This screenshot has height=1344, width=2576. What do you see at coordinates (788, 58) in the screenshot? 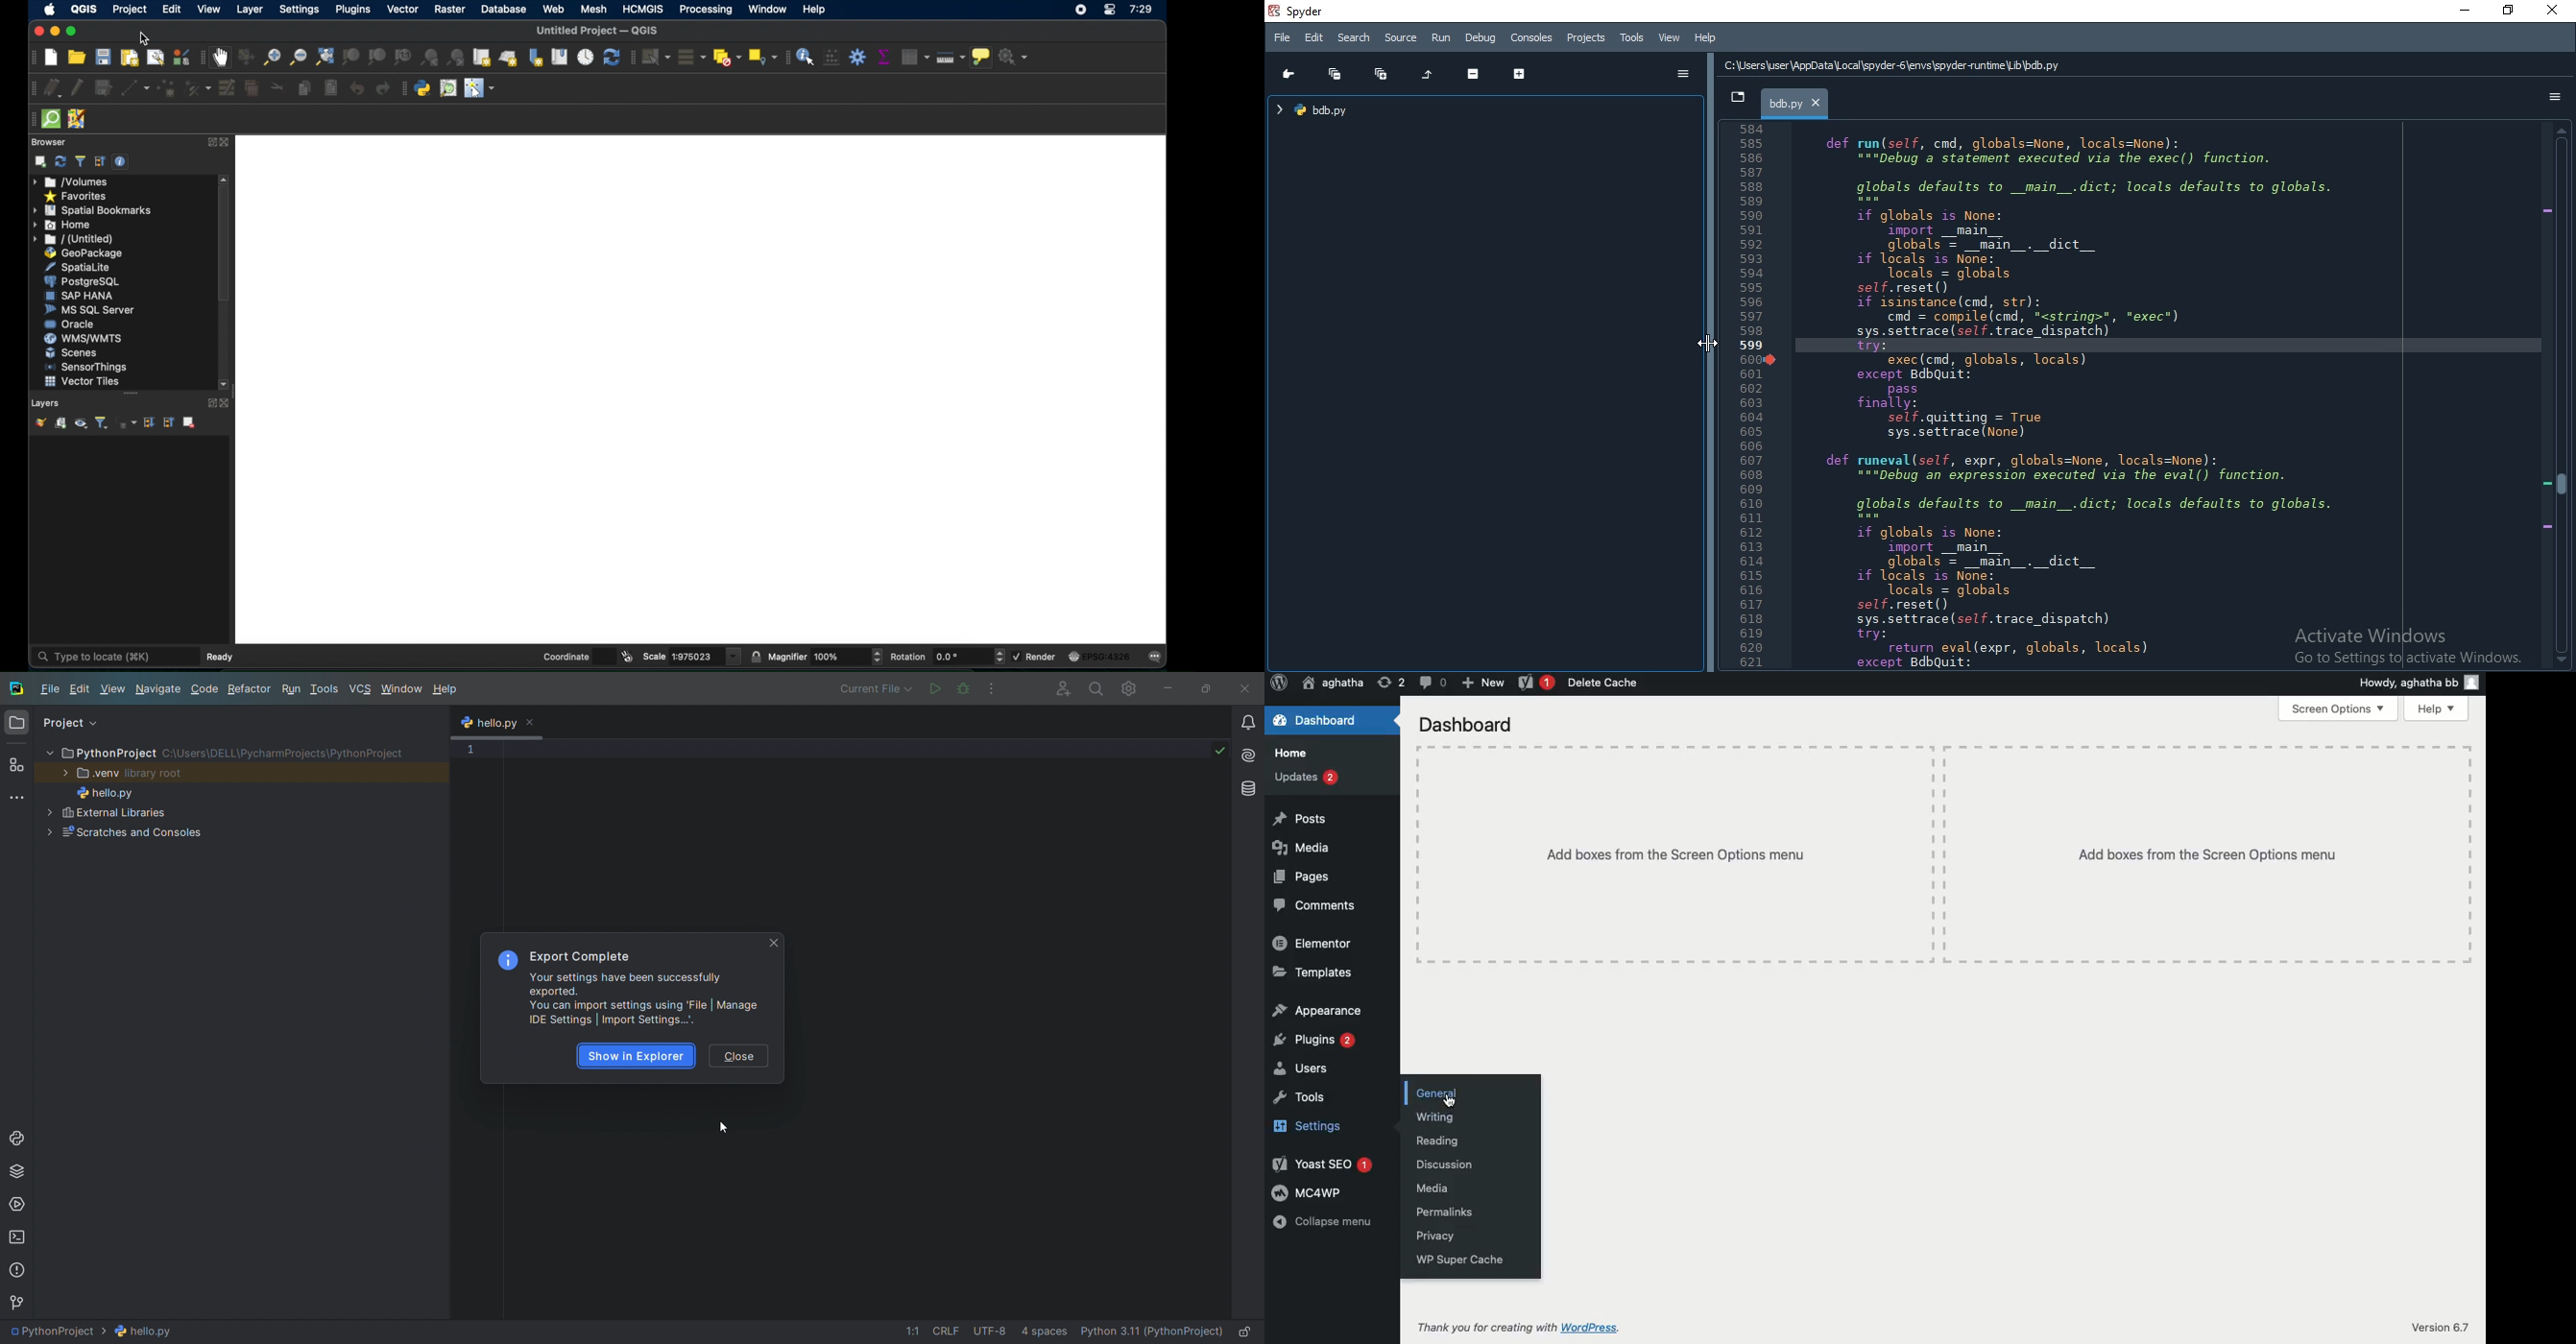
I see `attribute toolbar` at bounding box center [788, 58].